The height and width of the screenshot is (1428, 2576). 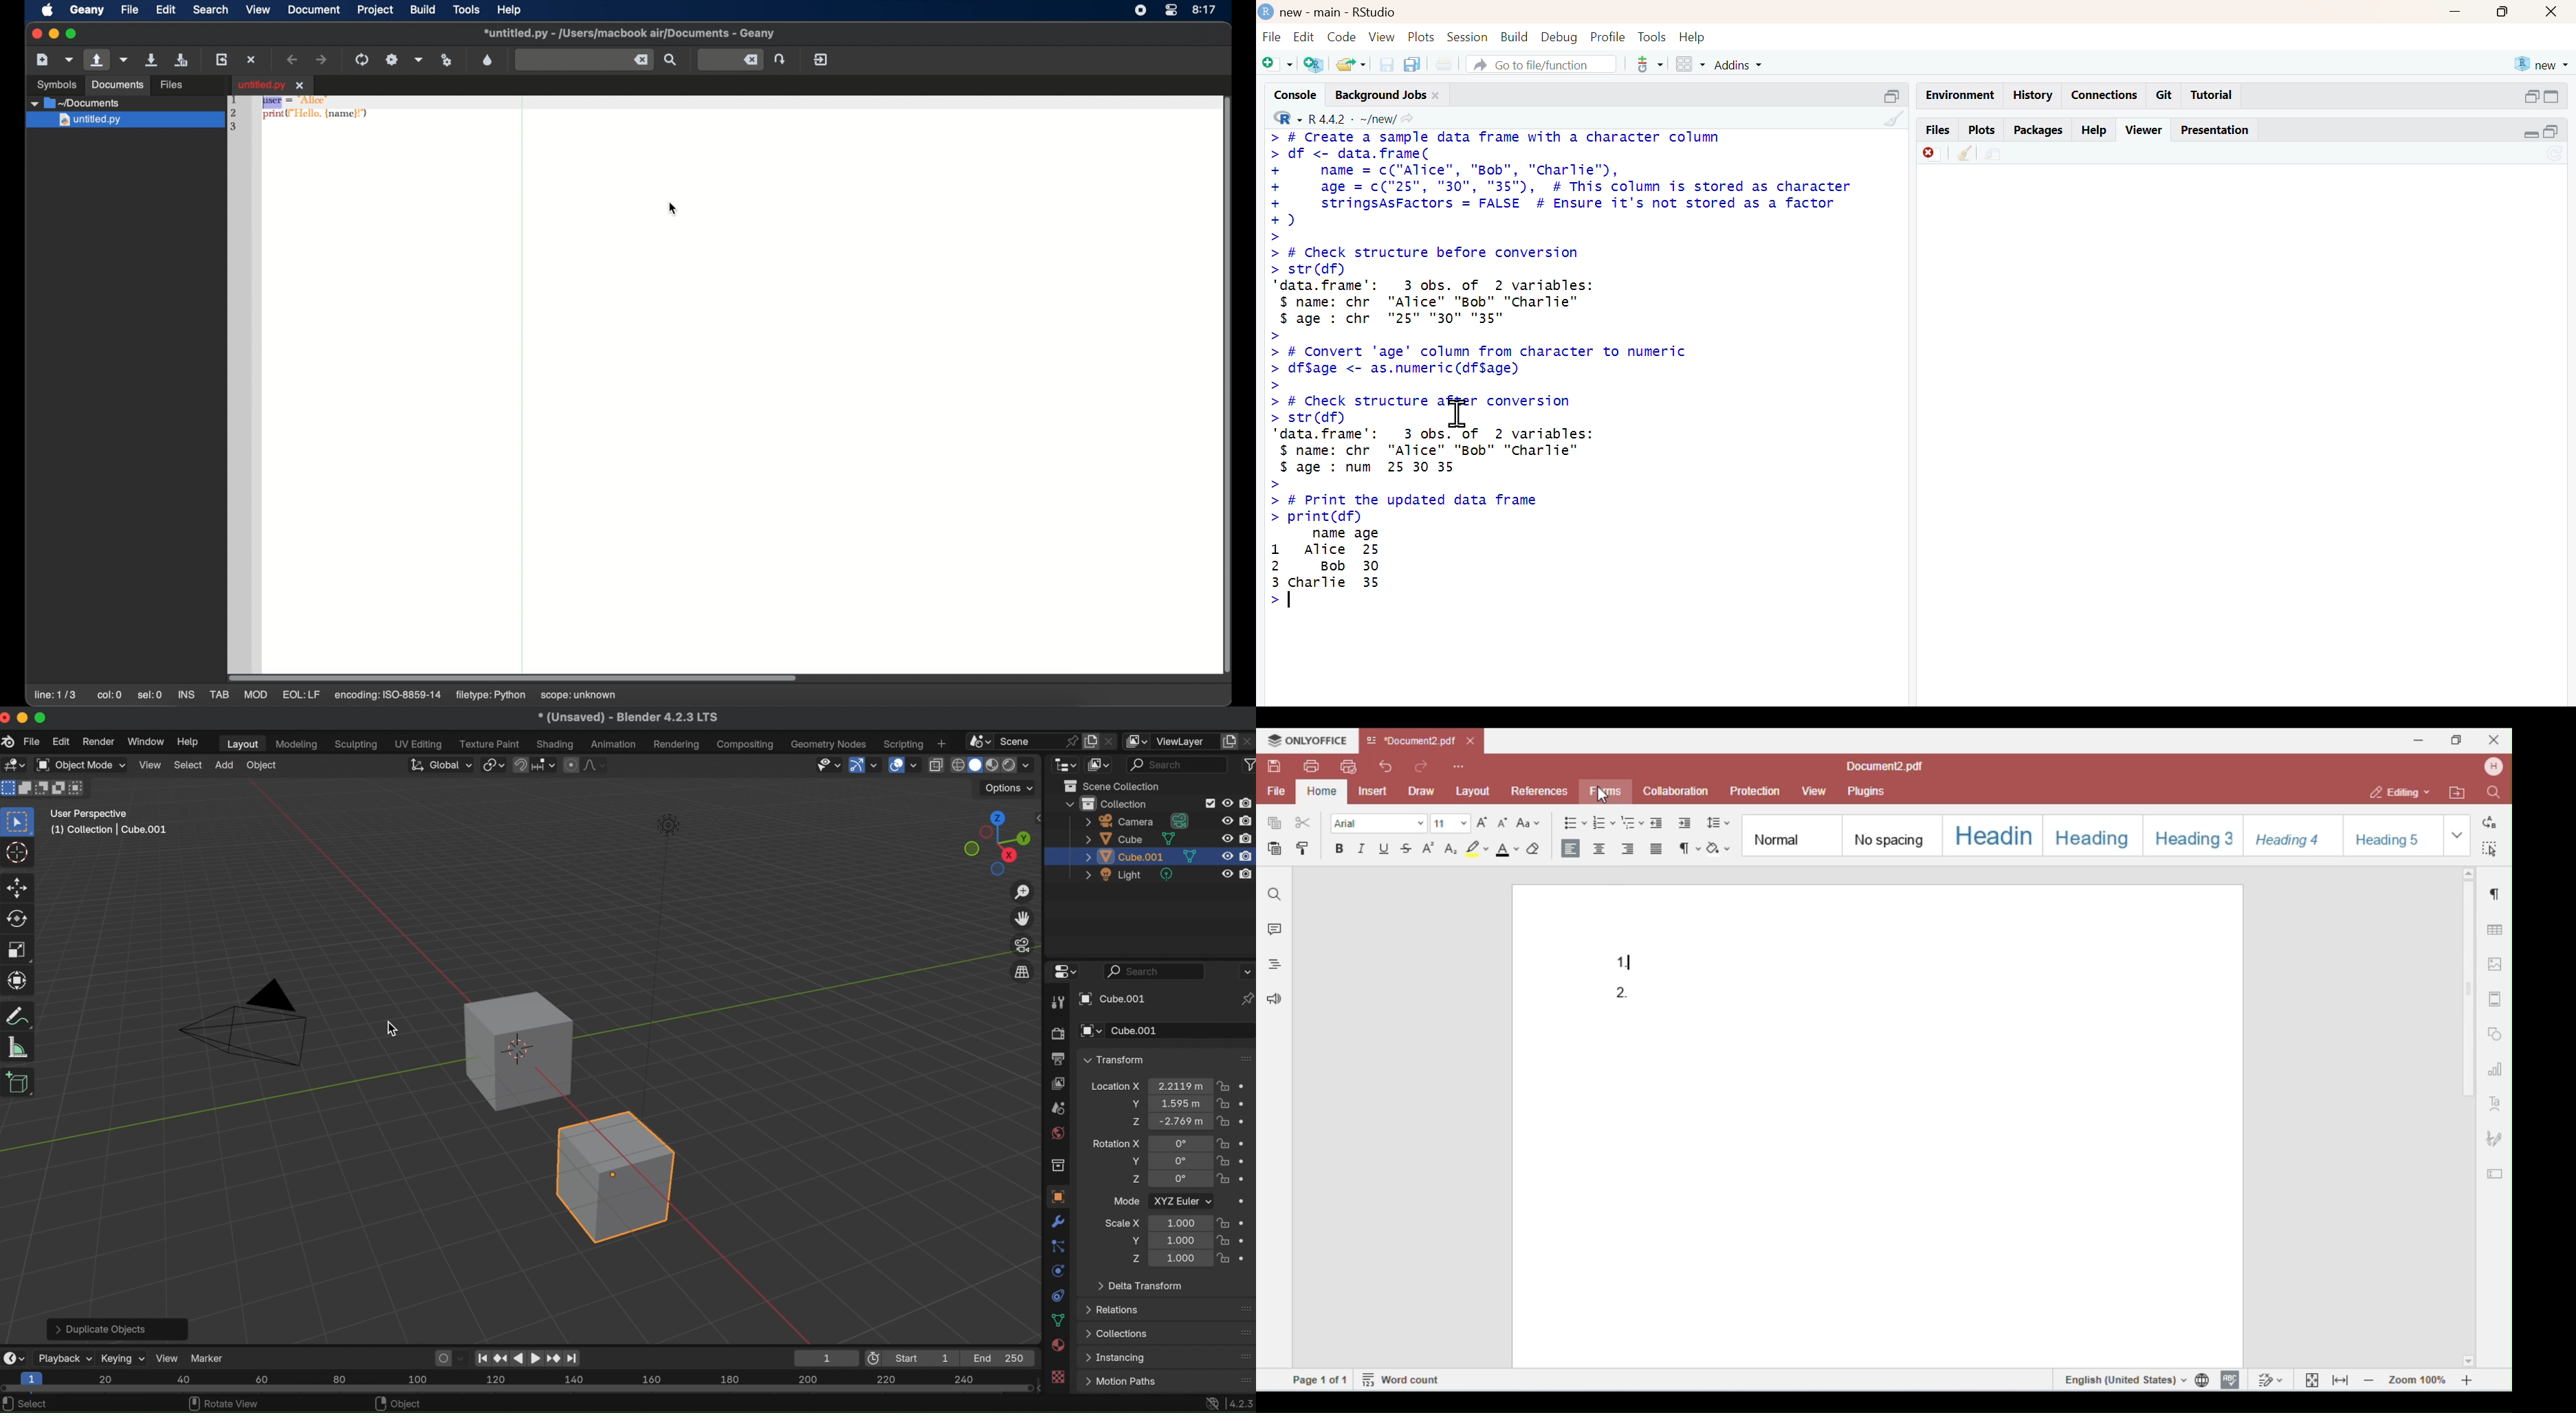 What do you see at coordinates (2095, 130) in the screenshot?
I see `help` at bounding box center [2095, 130].